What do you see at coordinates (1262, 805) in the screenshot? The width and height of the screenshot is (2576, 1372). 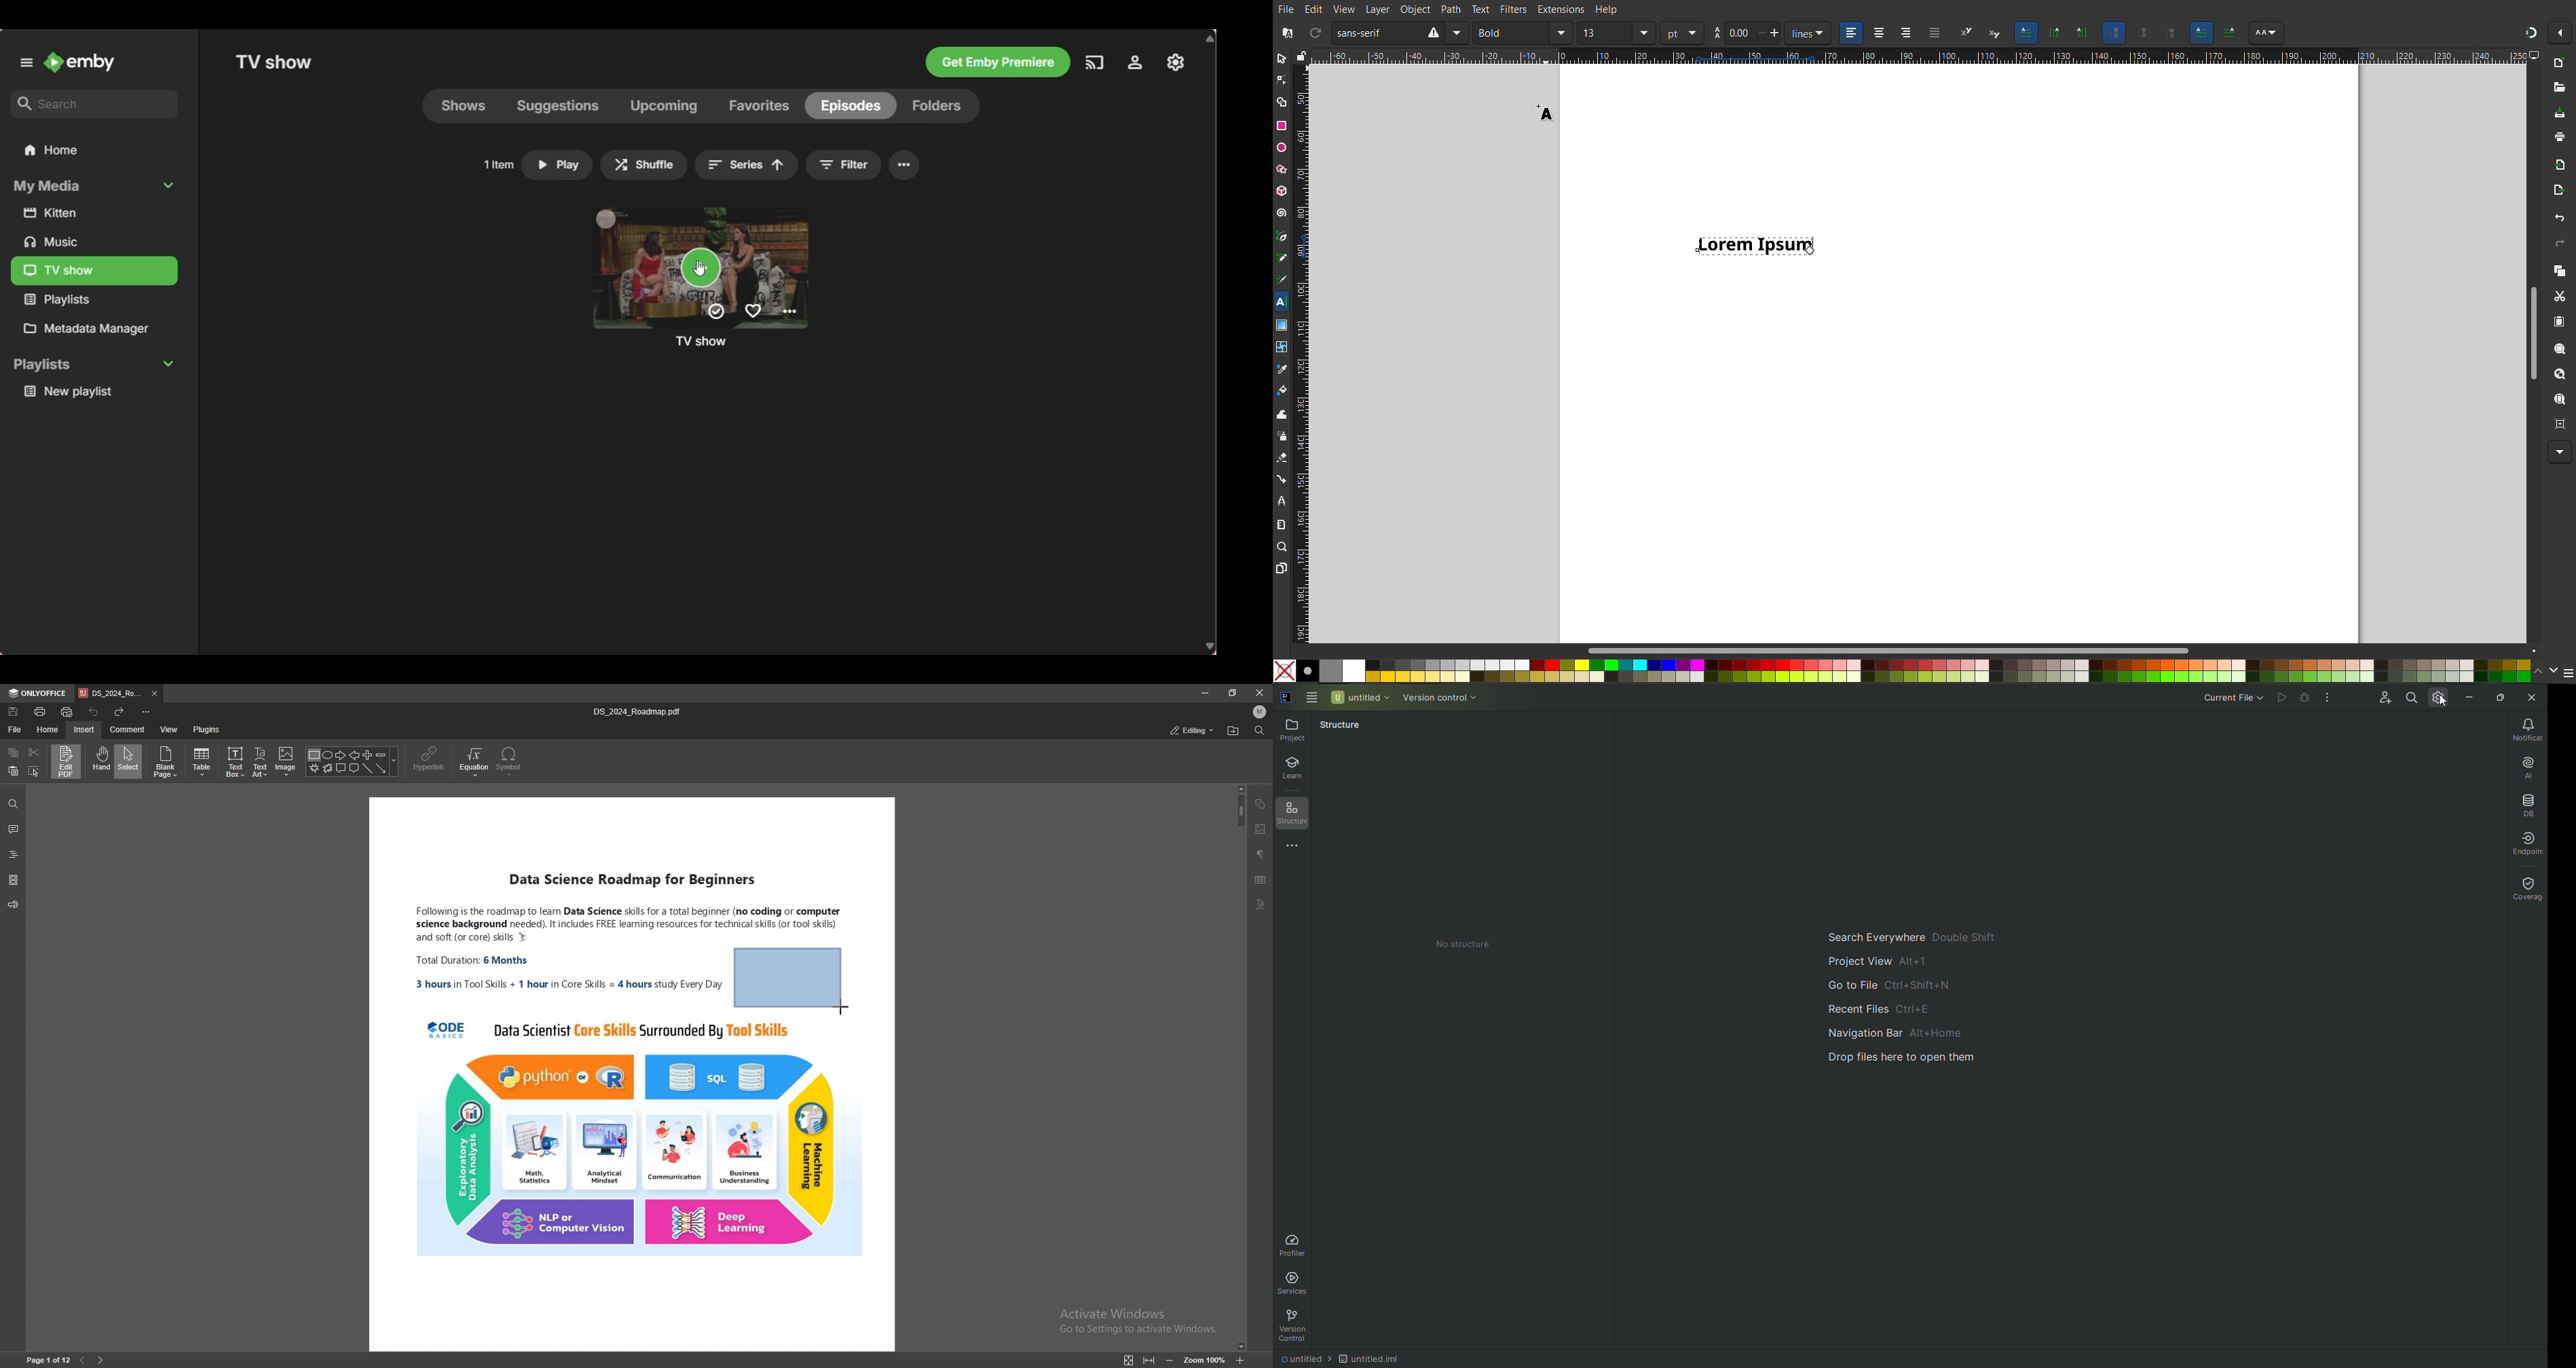 I see `shape` at bounding box center [1262, 805].